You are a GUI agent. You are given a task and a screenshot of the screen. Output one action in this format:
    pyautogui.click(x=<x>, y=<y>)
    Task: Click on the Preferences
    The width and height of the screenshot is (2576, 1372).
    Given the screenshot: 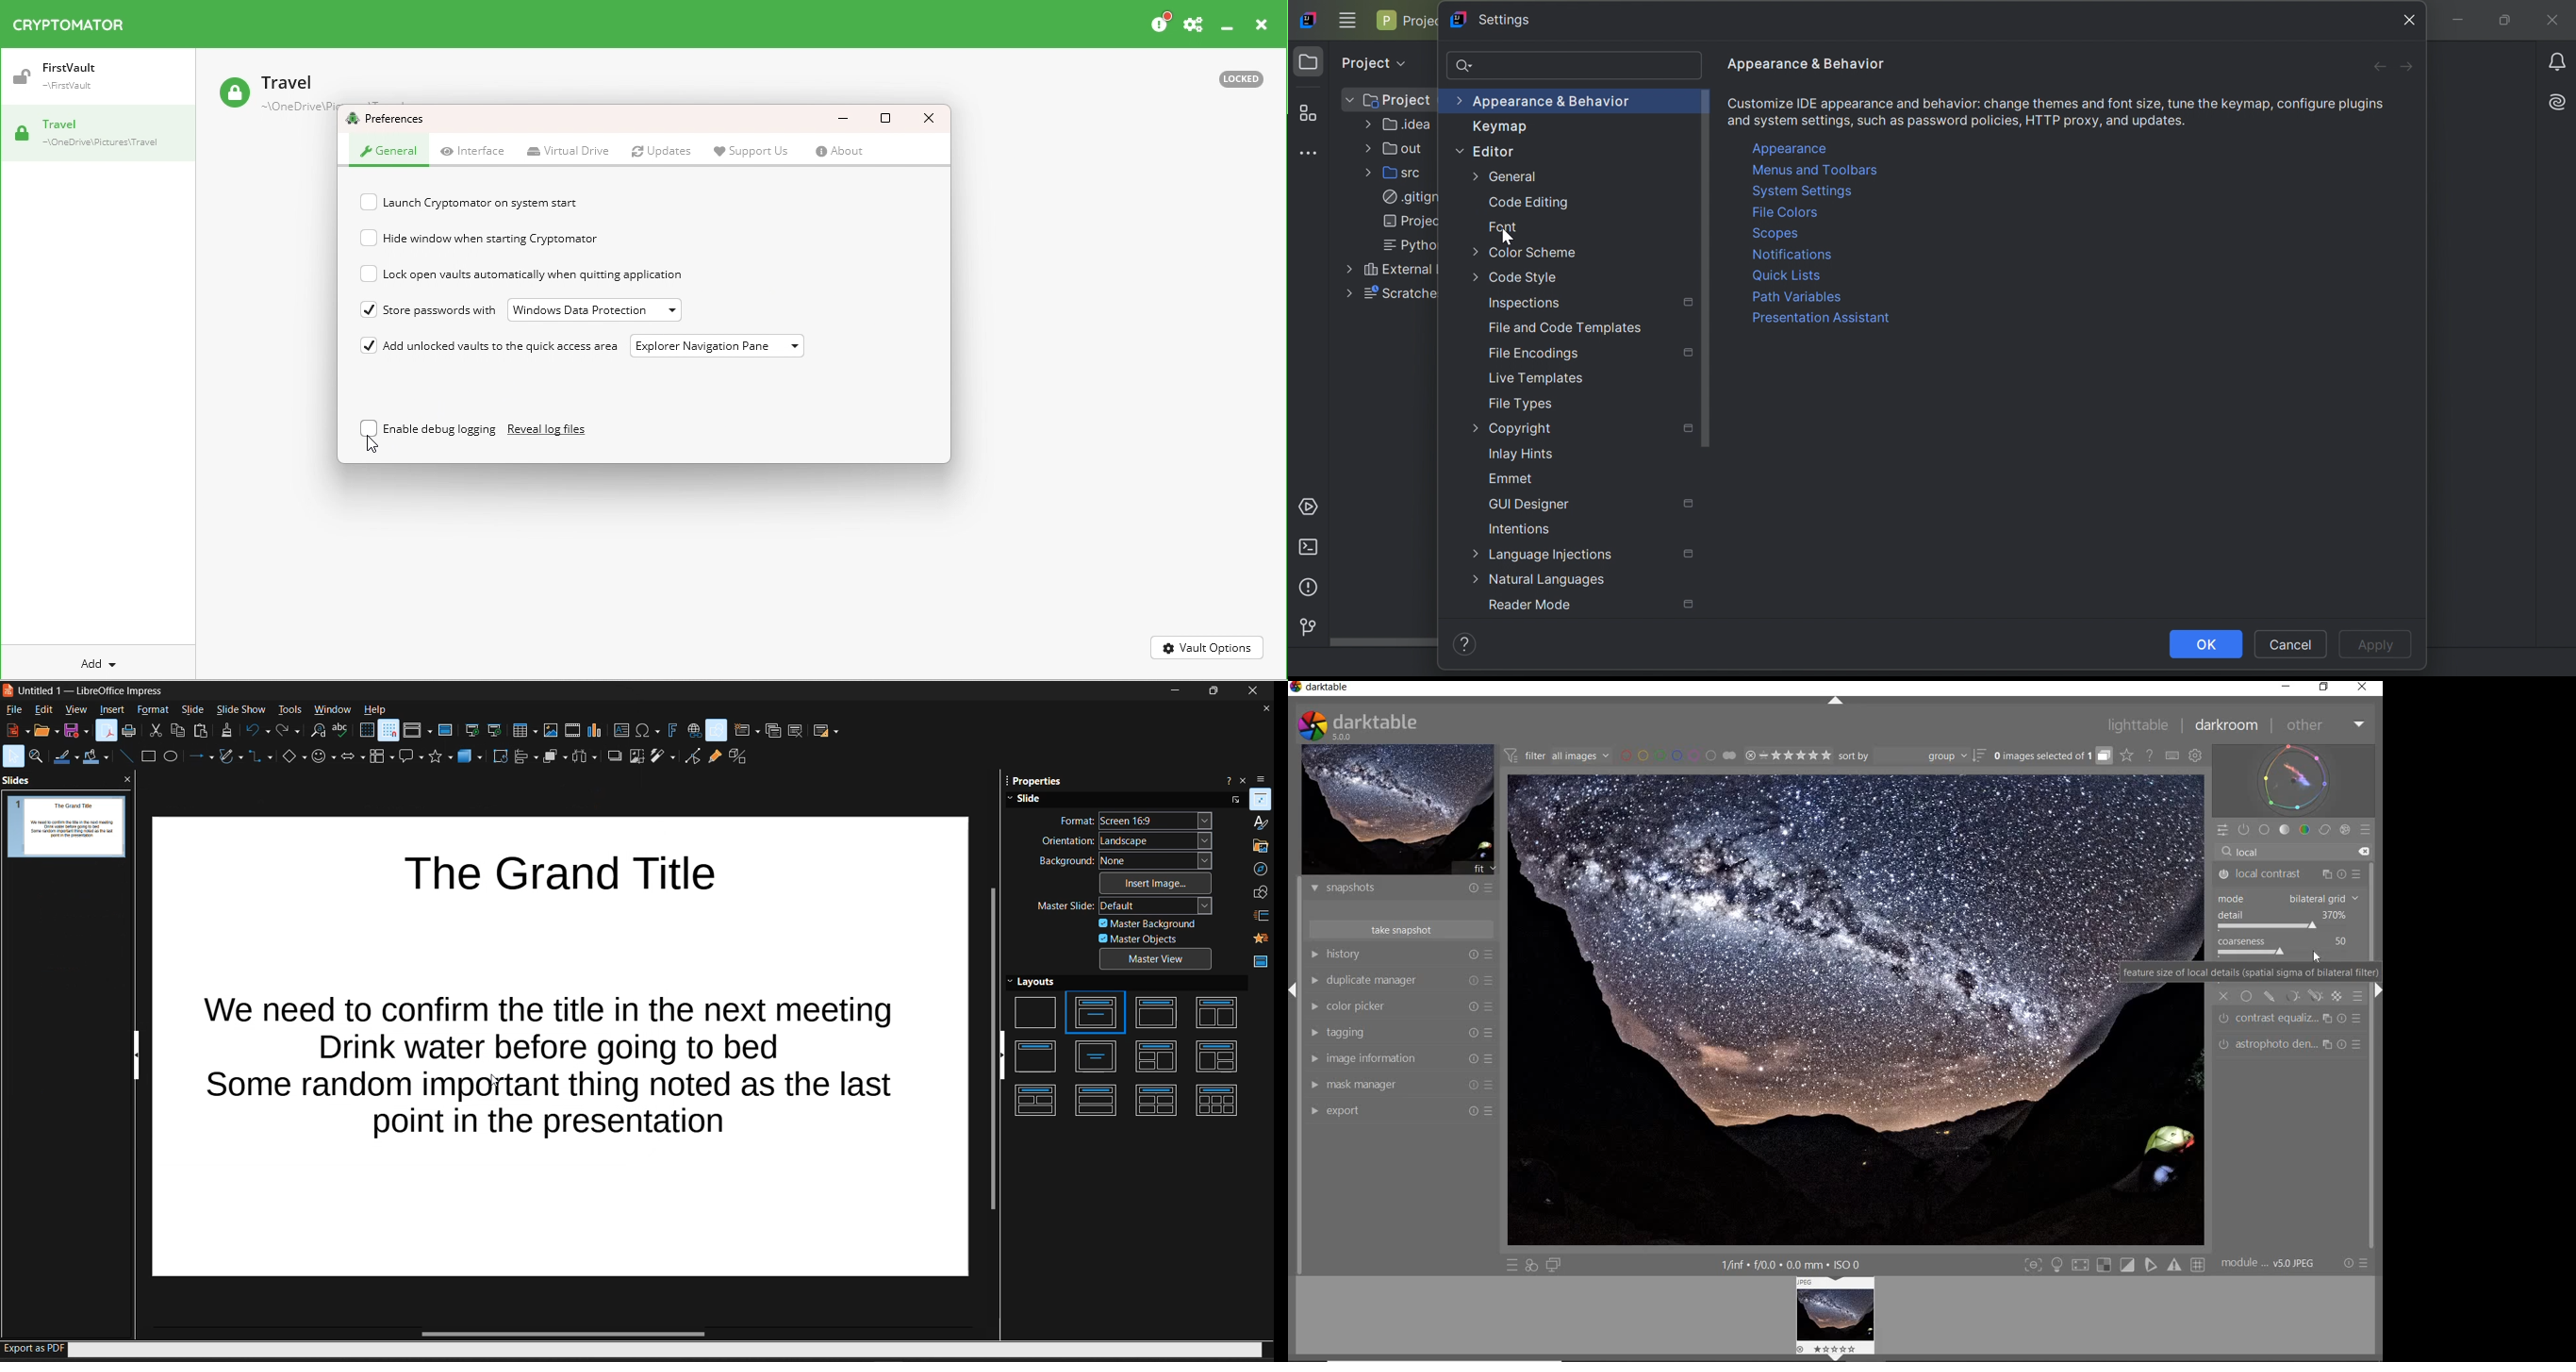 What is the action you would take?
    pyautogui.click(x=390, y=120)
    